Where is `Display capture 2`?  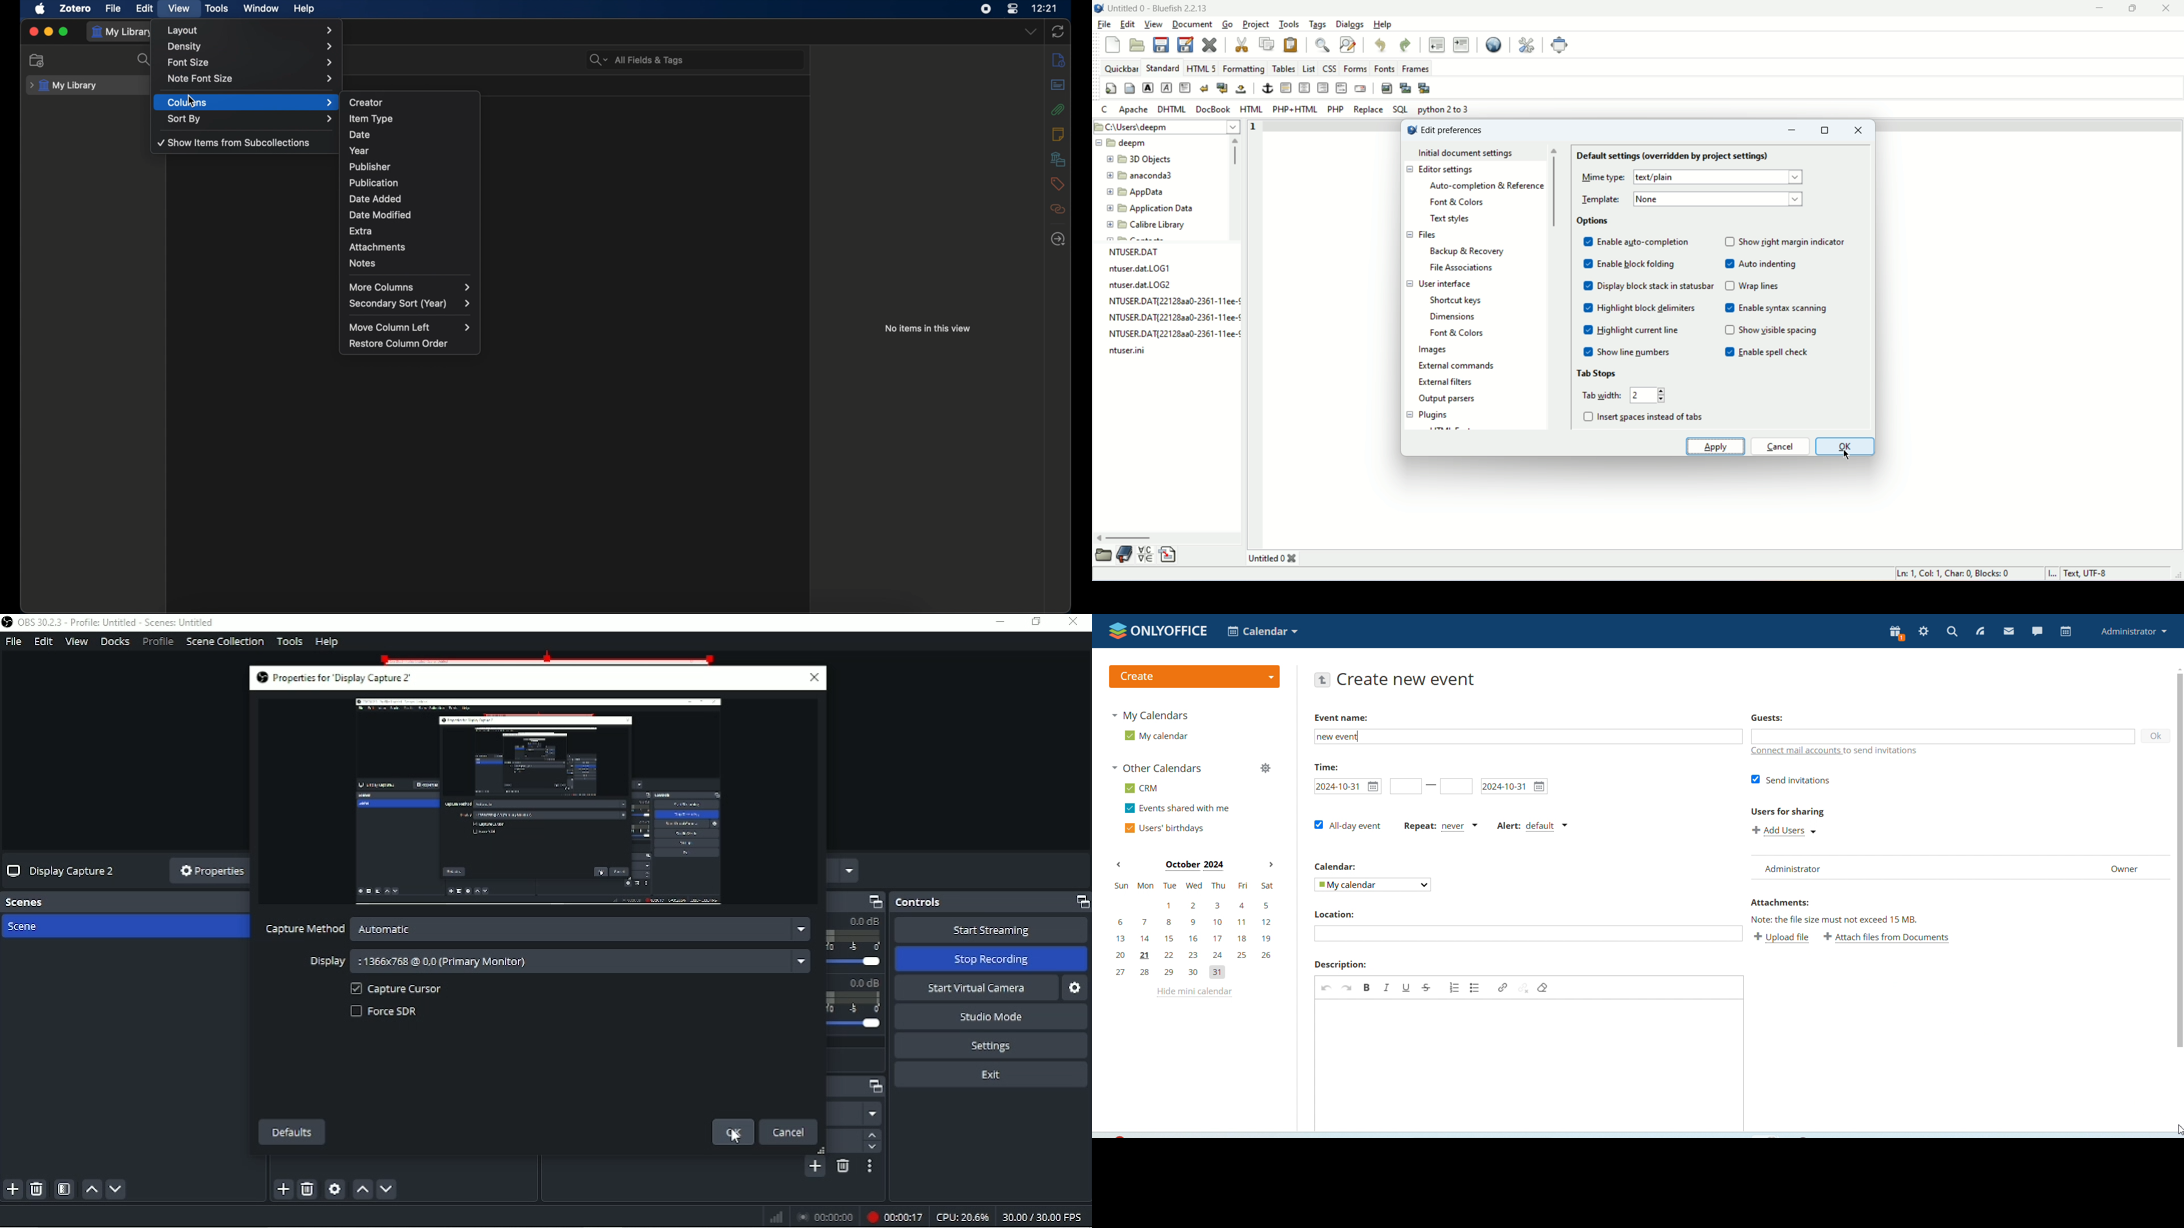
Display capture 2 is located at coordinates (60, 870).